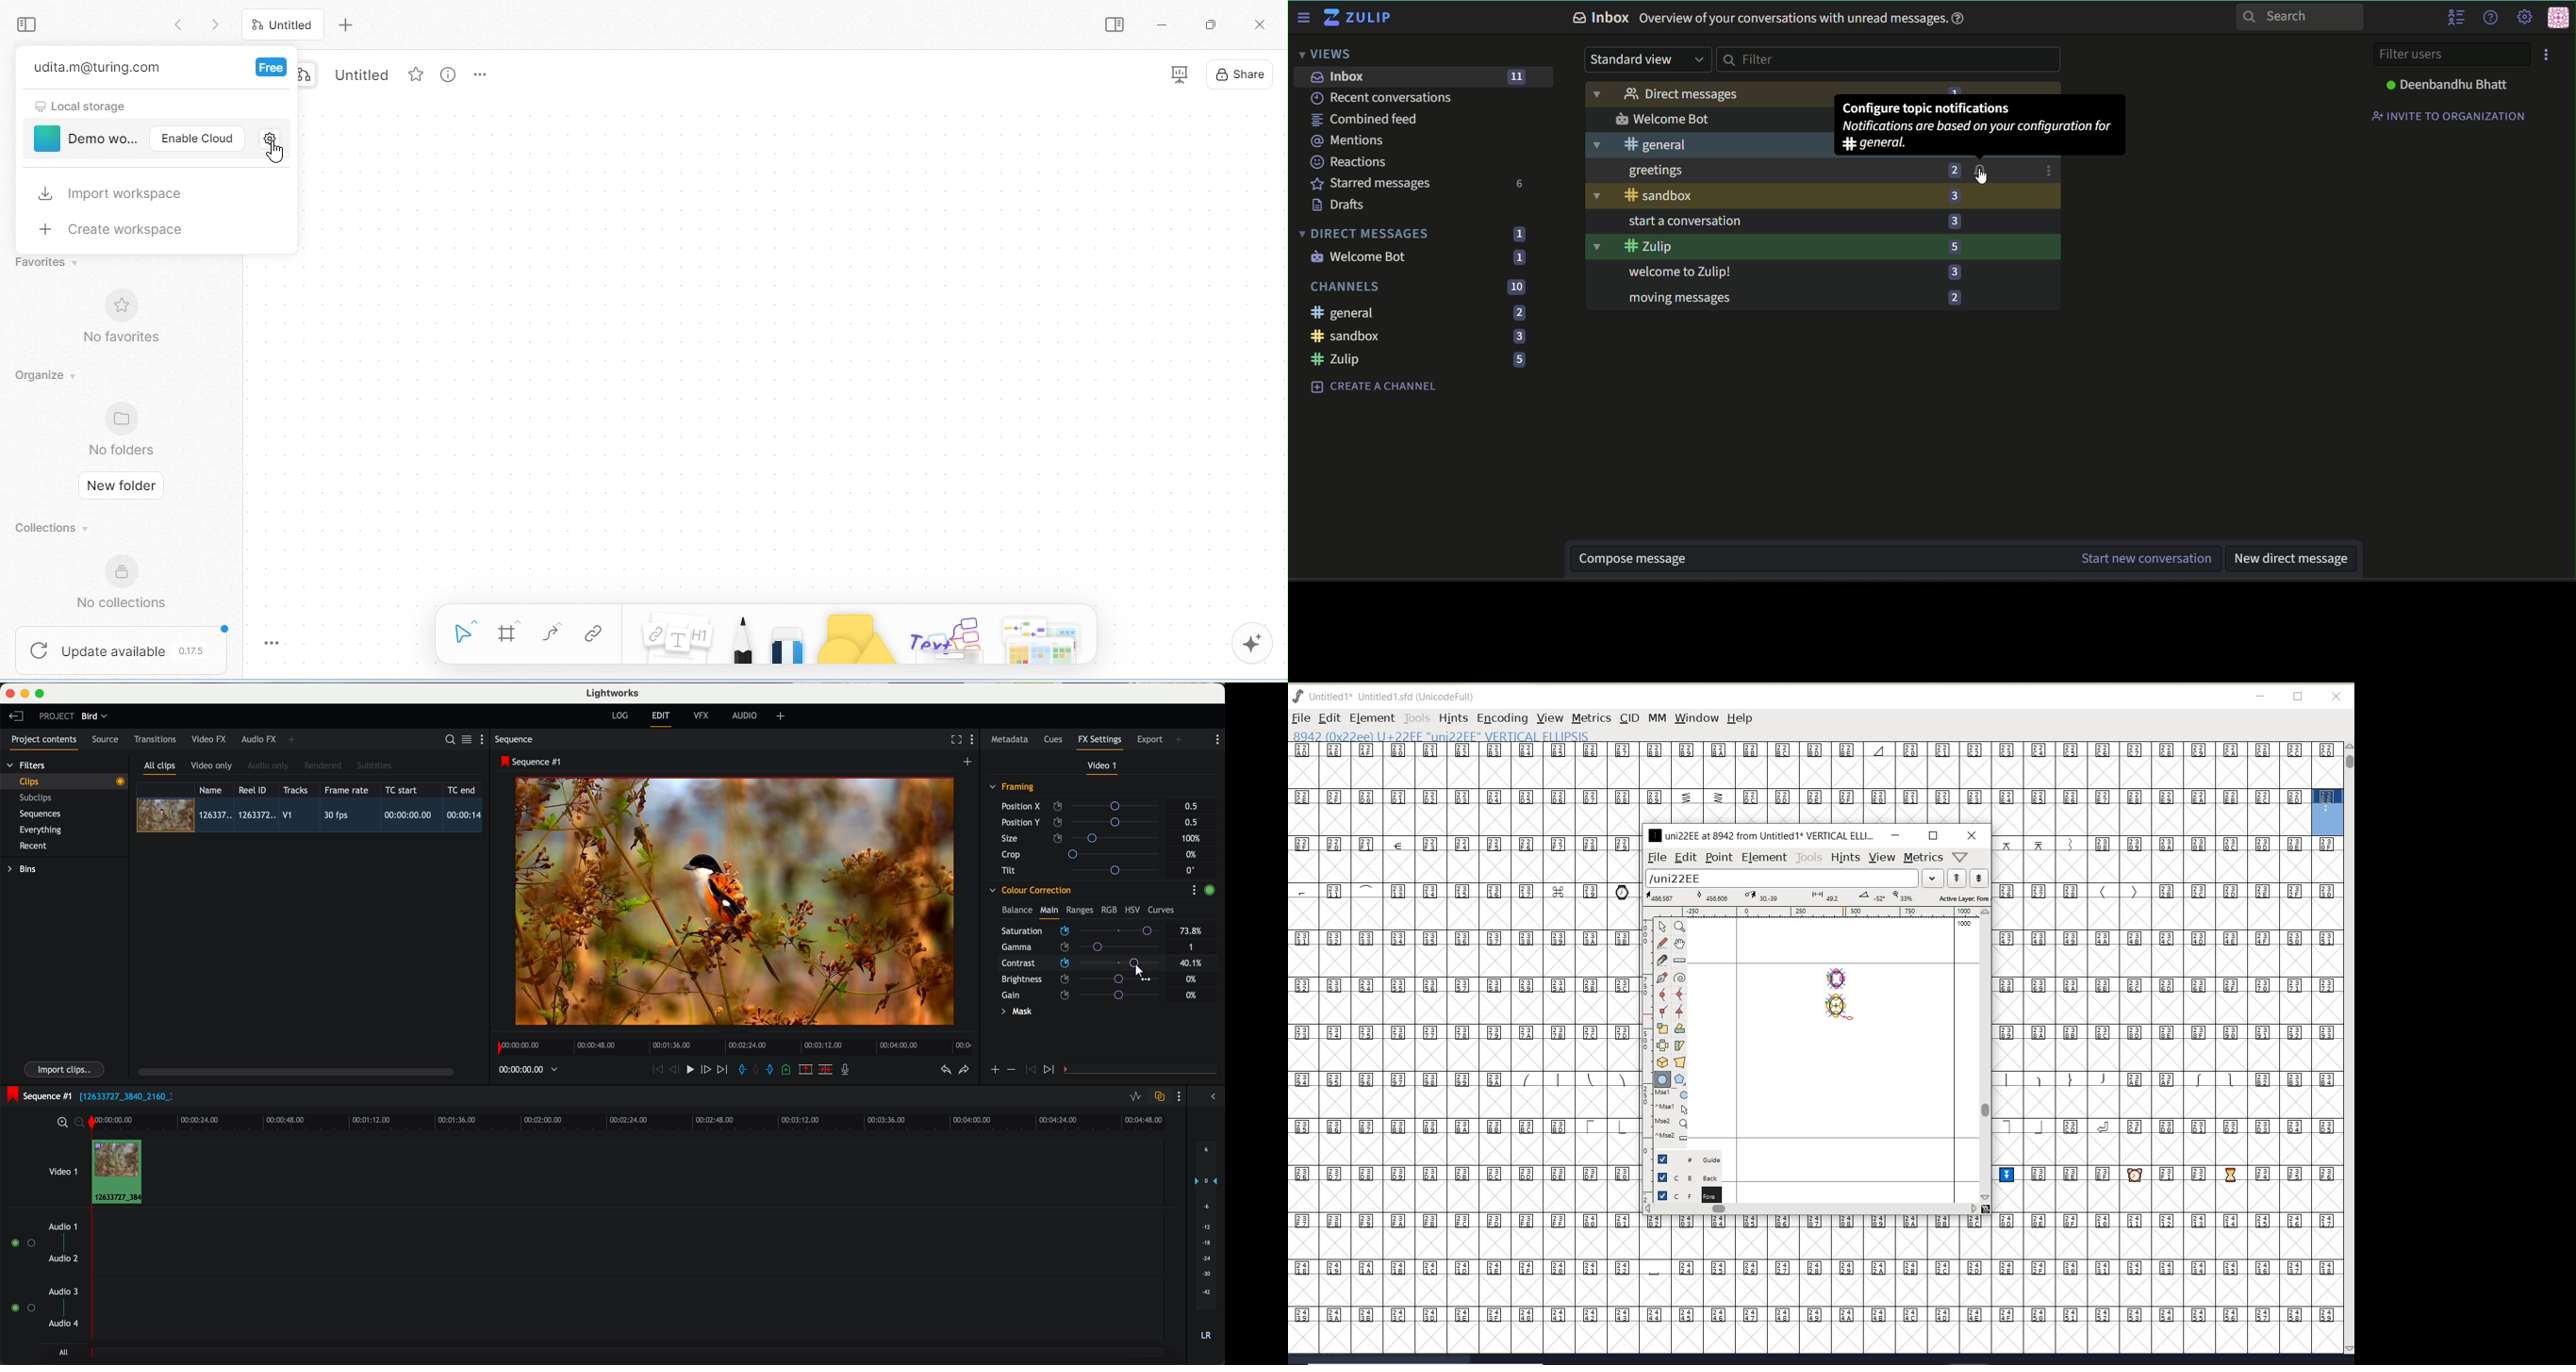  I want to click on sequence, so click(514, 739).